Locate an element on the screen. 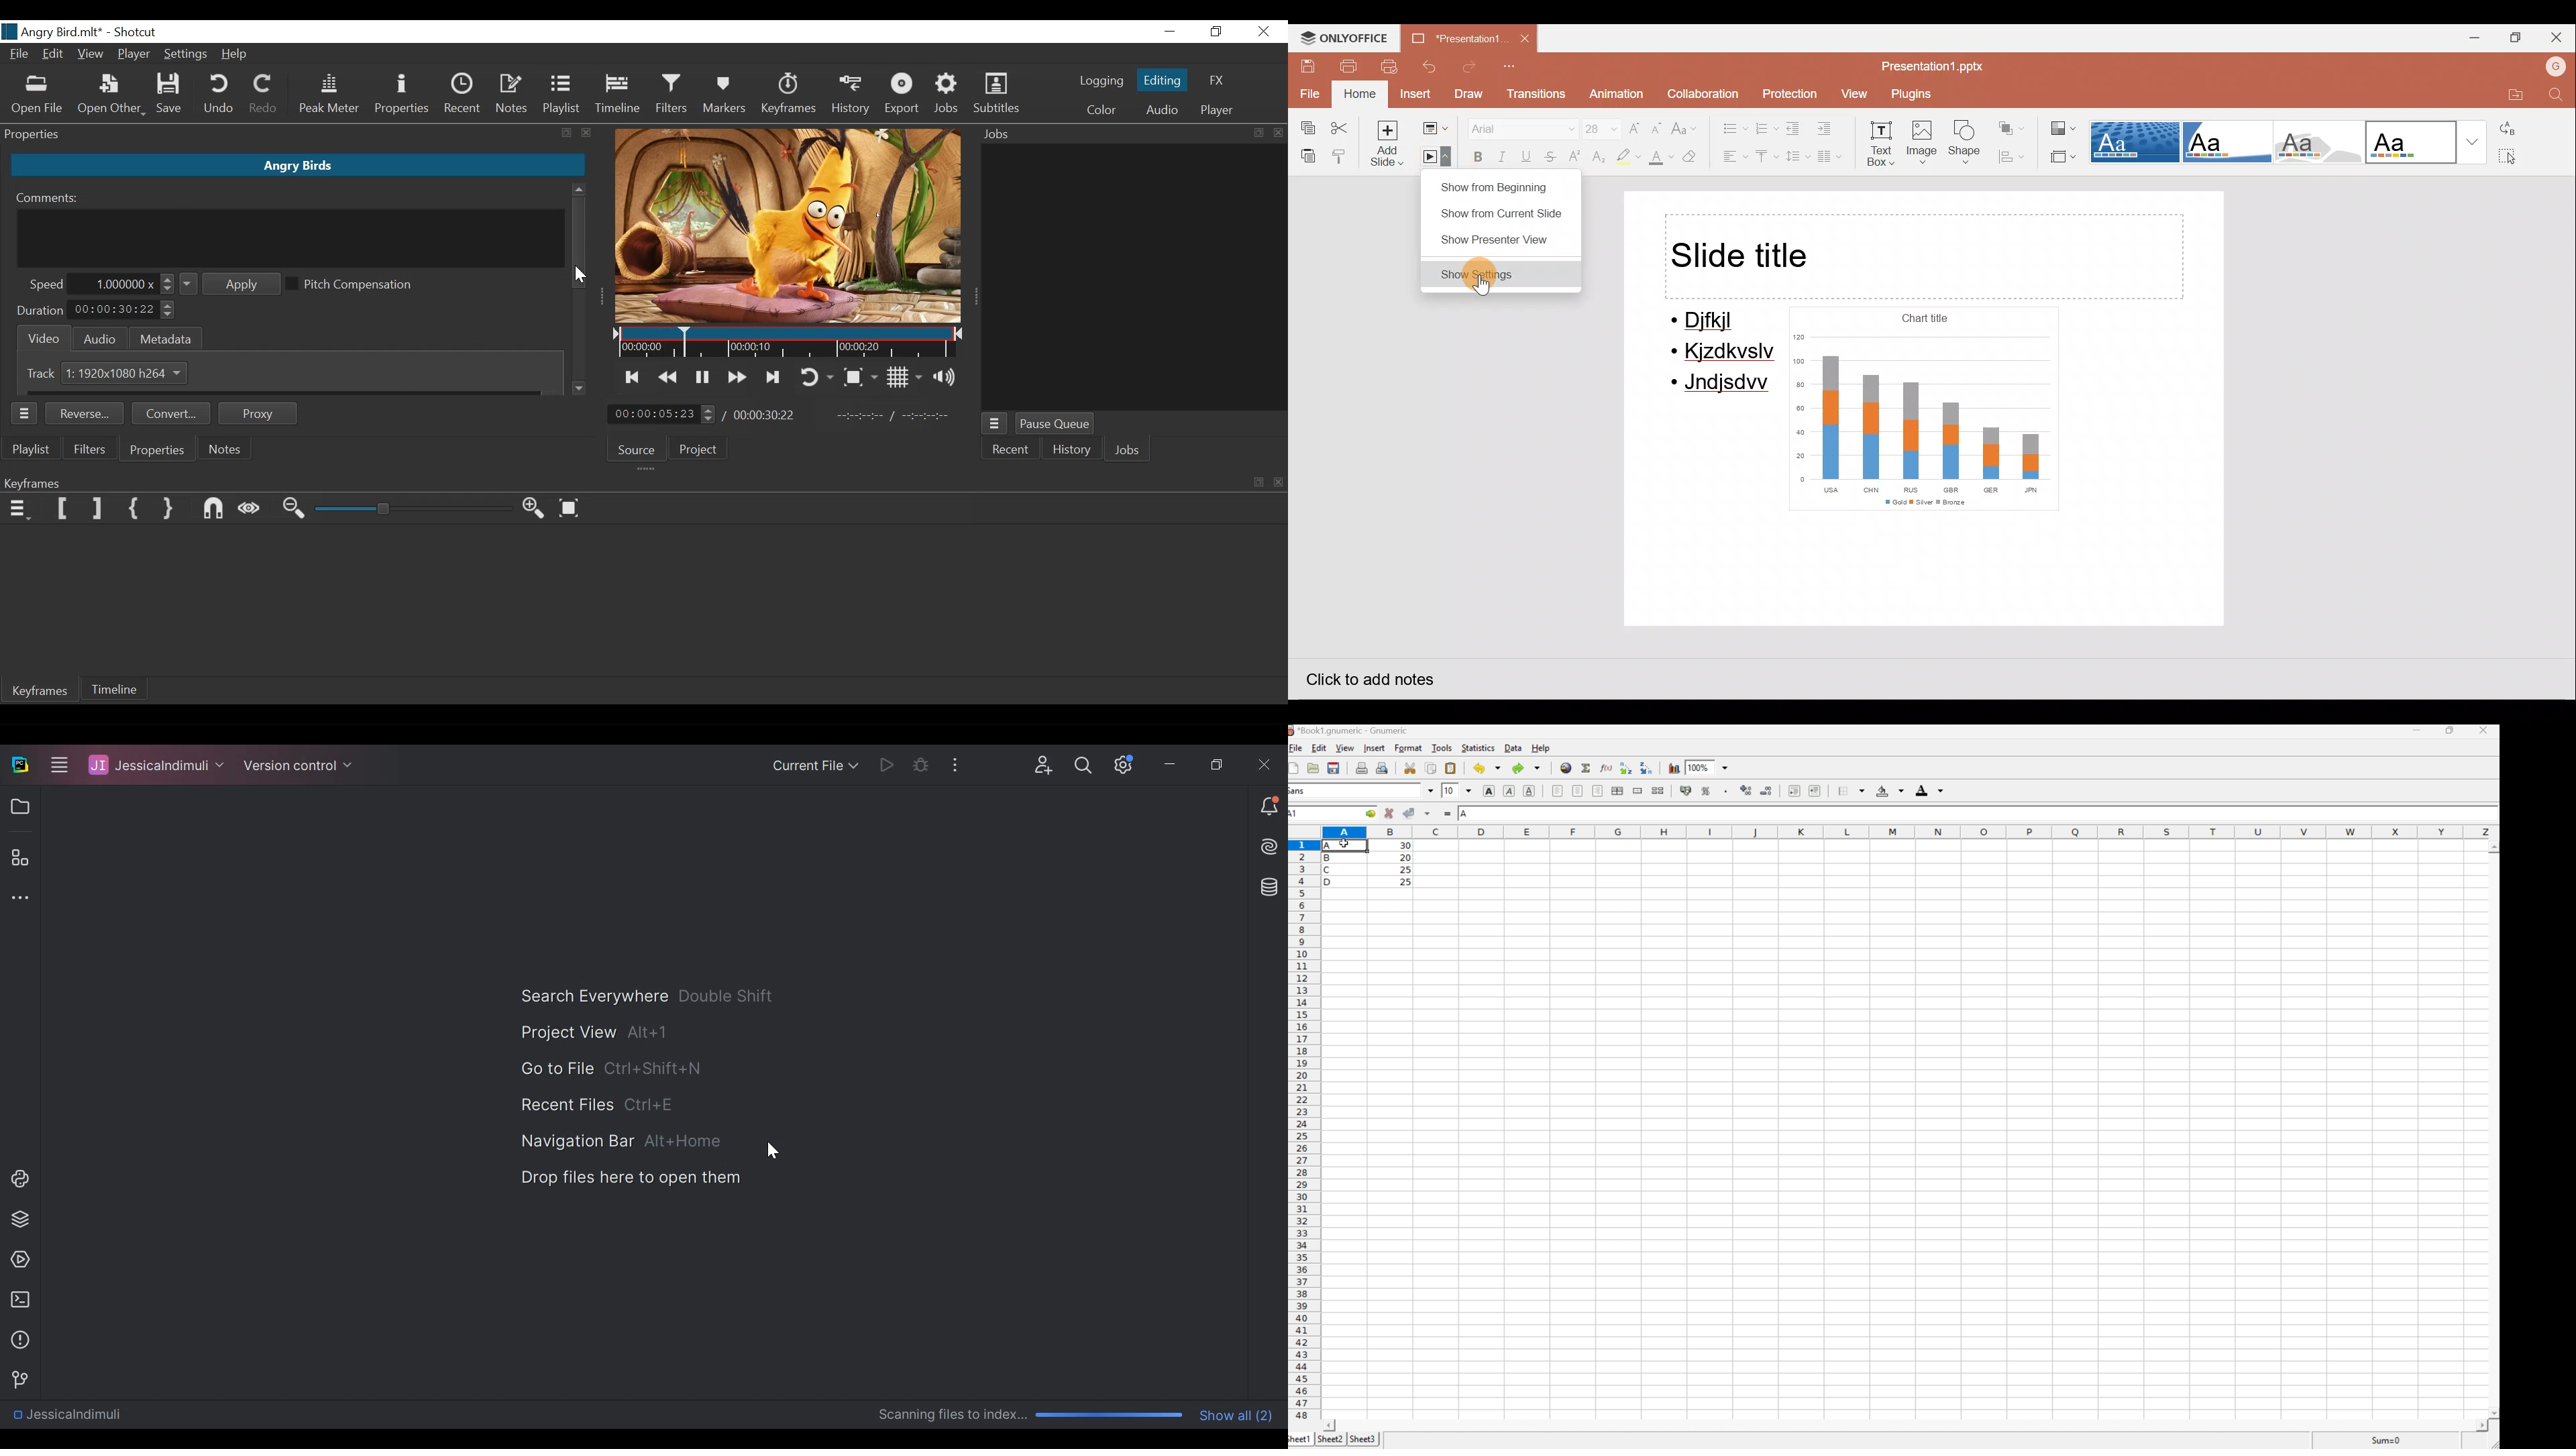 This screenshot has width=2576, height=1456. Sort the selected region in descending order based on the first column selected is located at coordinates (1645, 767).